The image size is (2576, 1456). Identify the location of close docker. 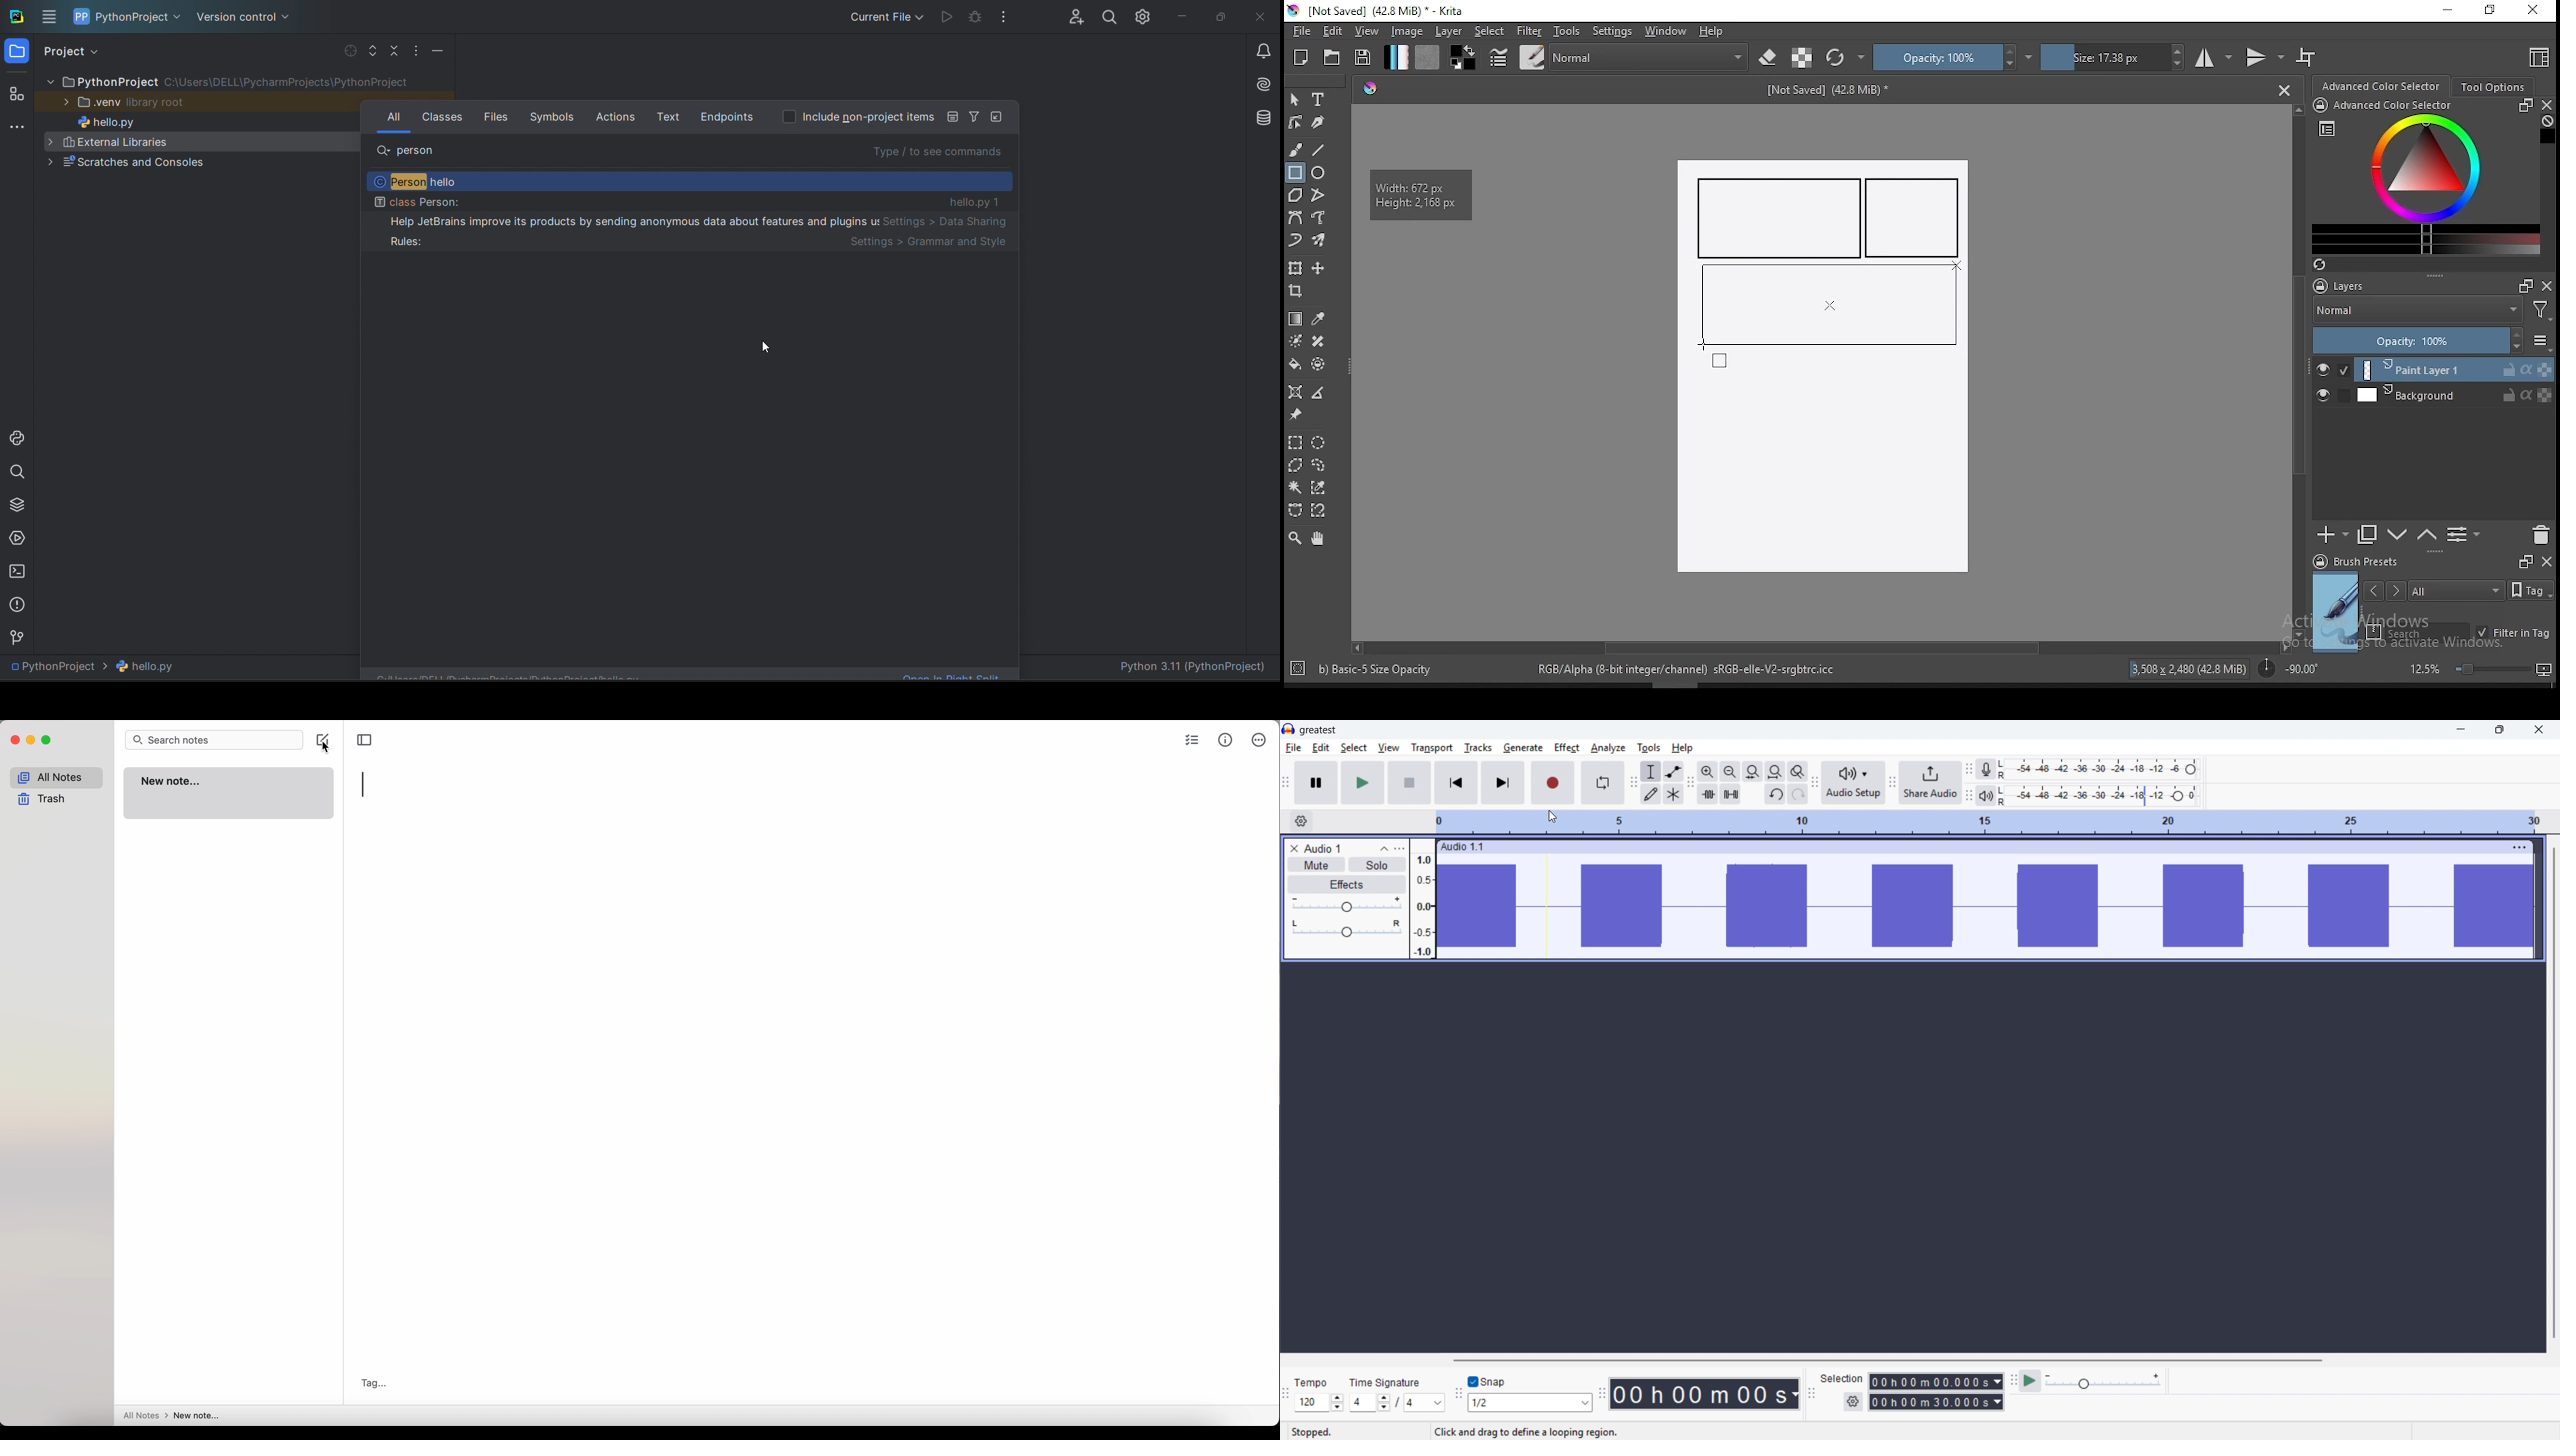
(2547, 285).